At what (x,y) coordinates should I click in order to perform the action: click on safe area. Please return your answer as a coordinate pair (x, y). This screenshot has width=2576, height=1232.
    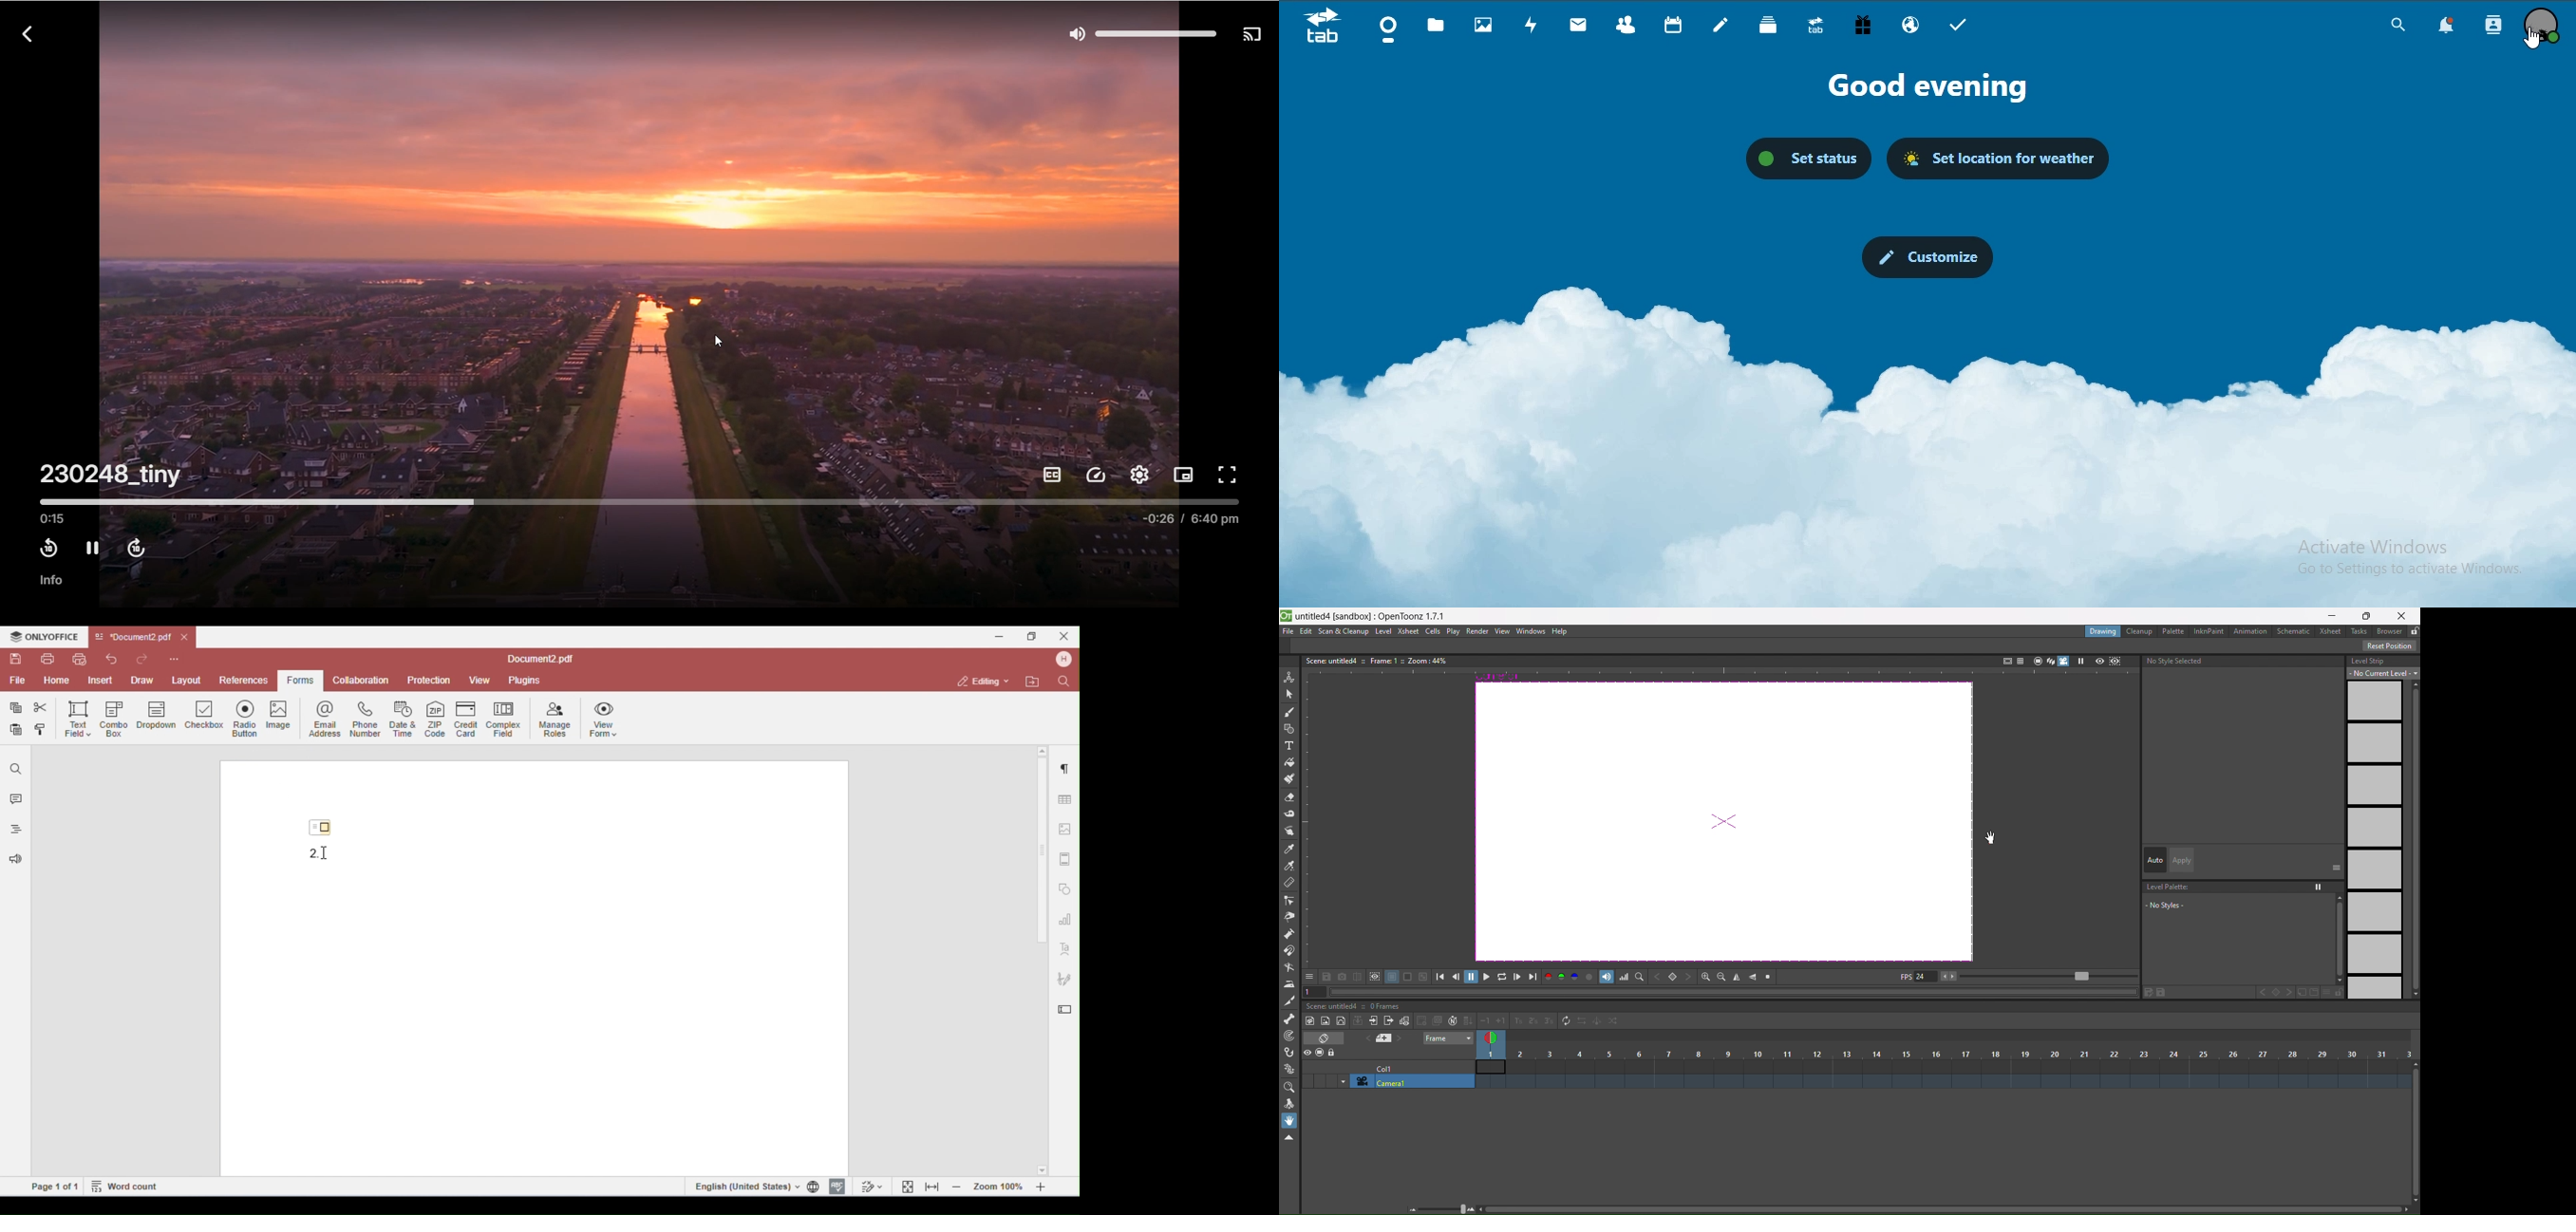
    Looking at the image, I should click on (2006, 659).